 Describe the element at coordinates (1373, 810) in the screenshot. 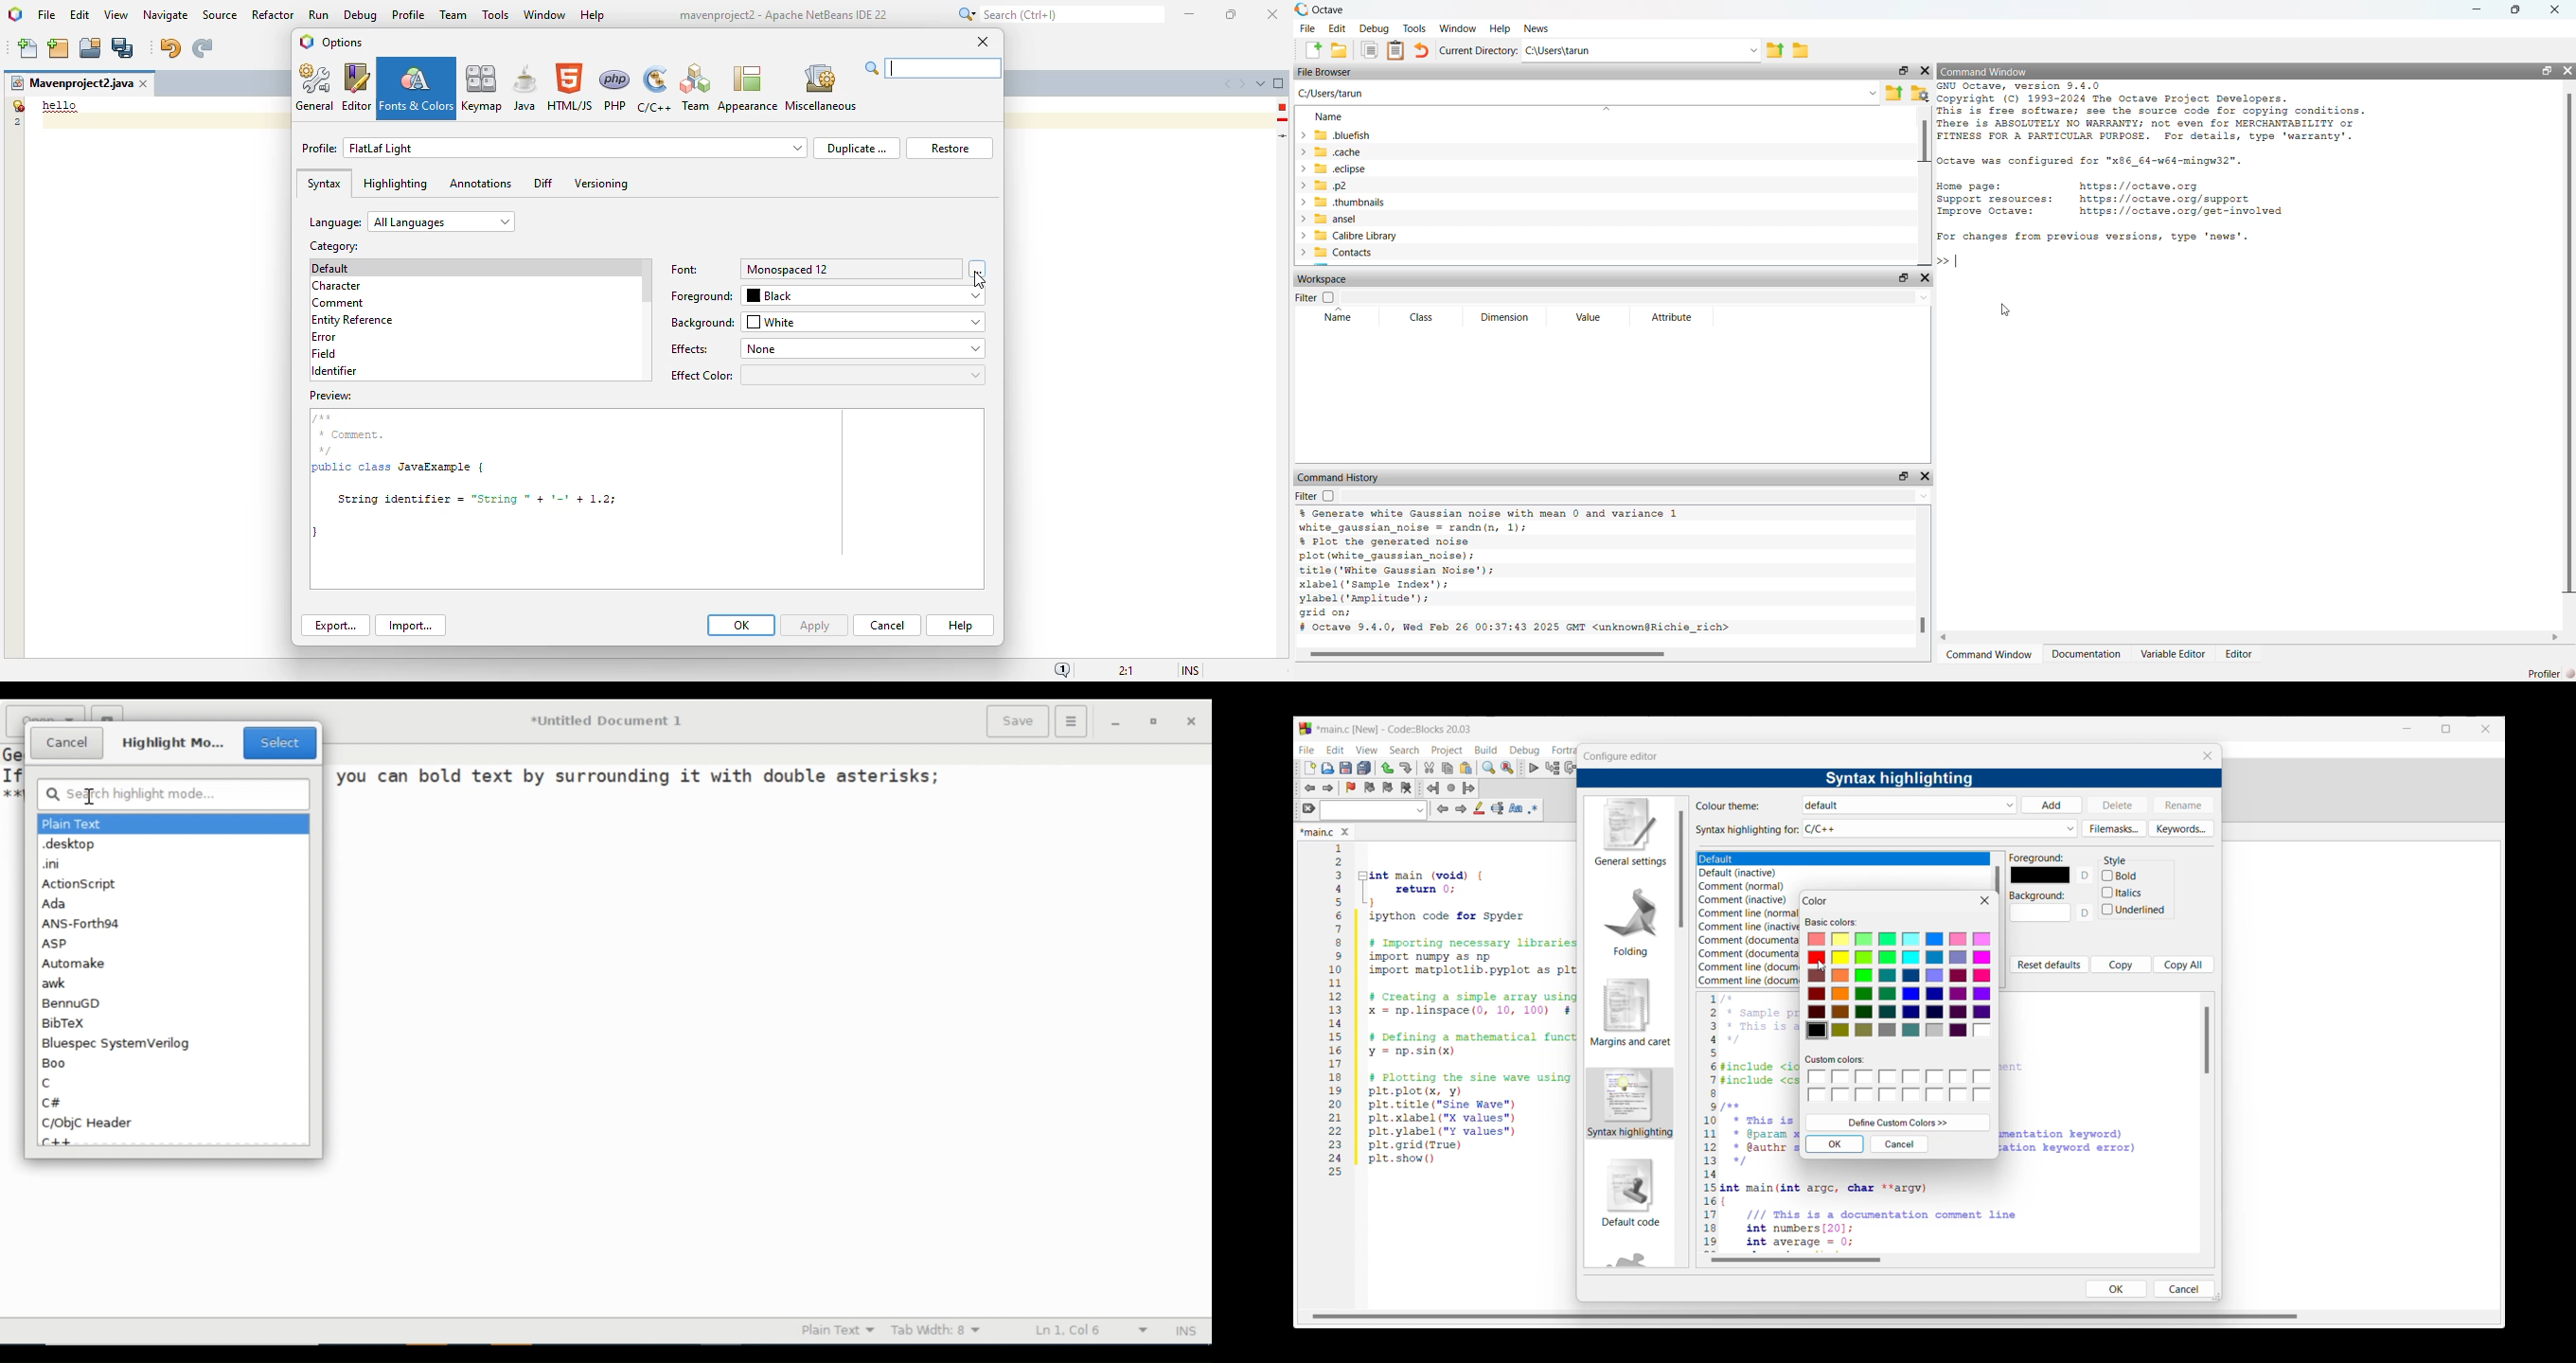

I see `Text box and text options` at that location.